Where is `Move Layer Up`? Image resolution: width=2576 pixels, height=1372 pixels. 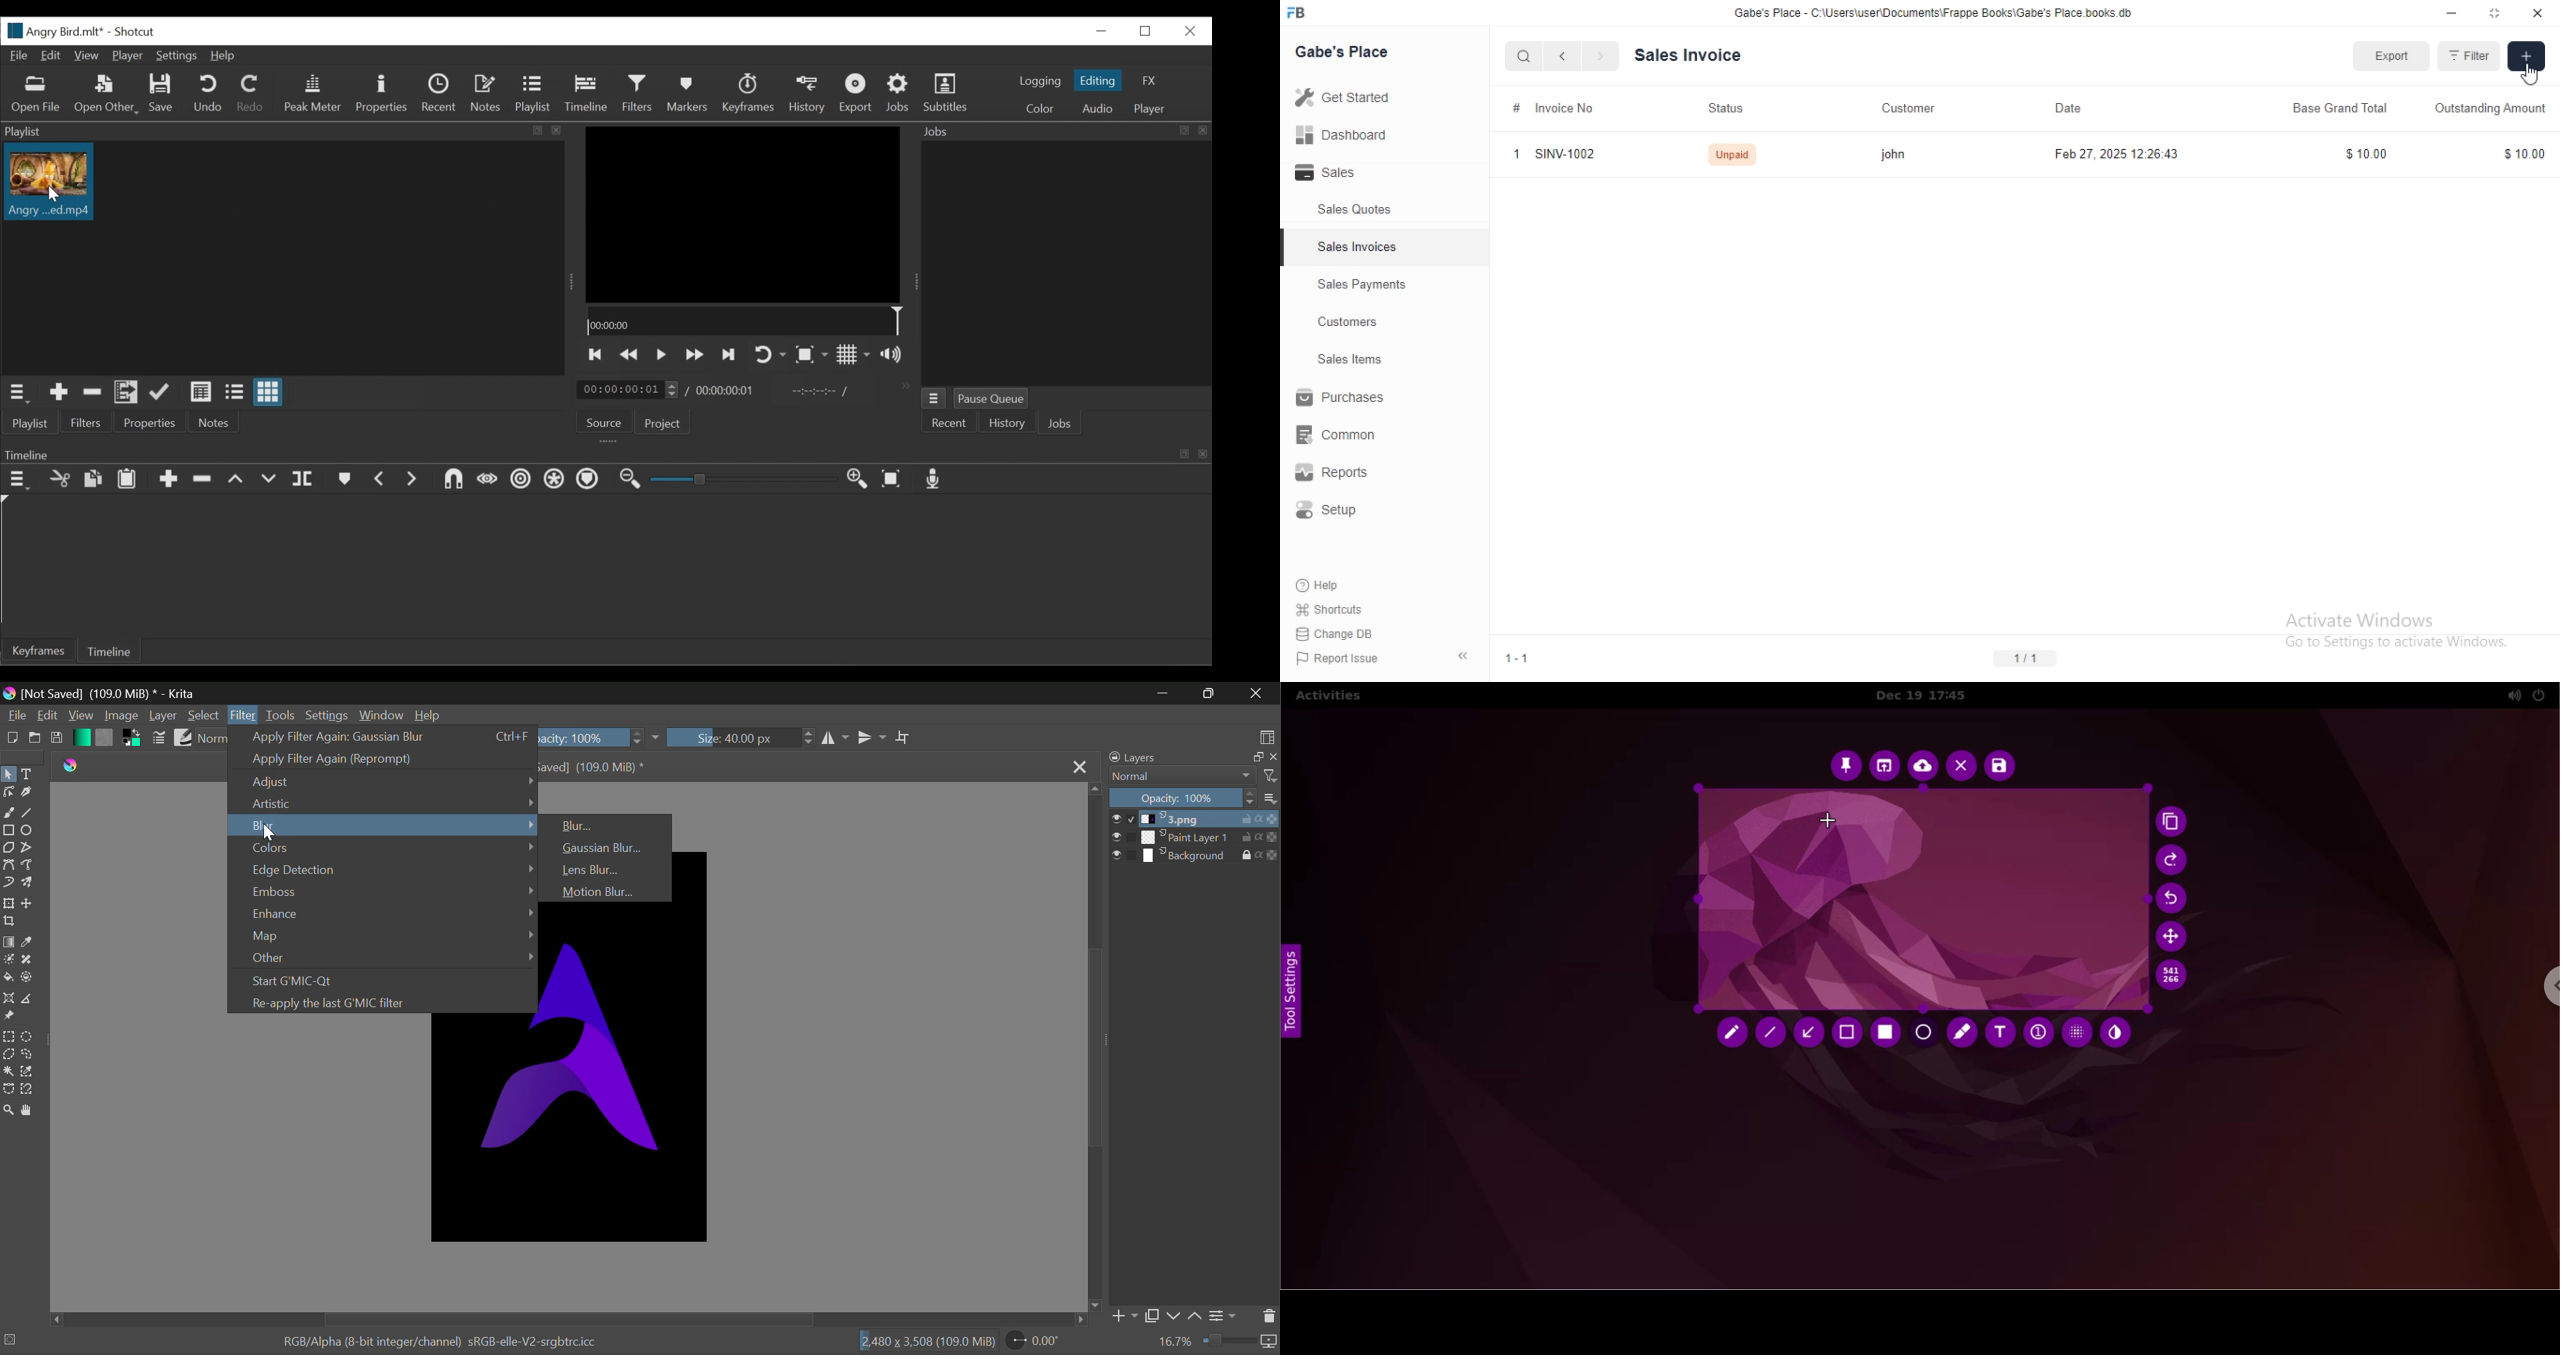 Move Layer Up is located at coordinates (1196, 1314).